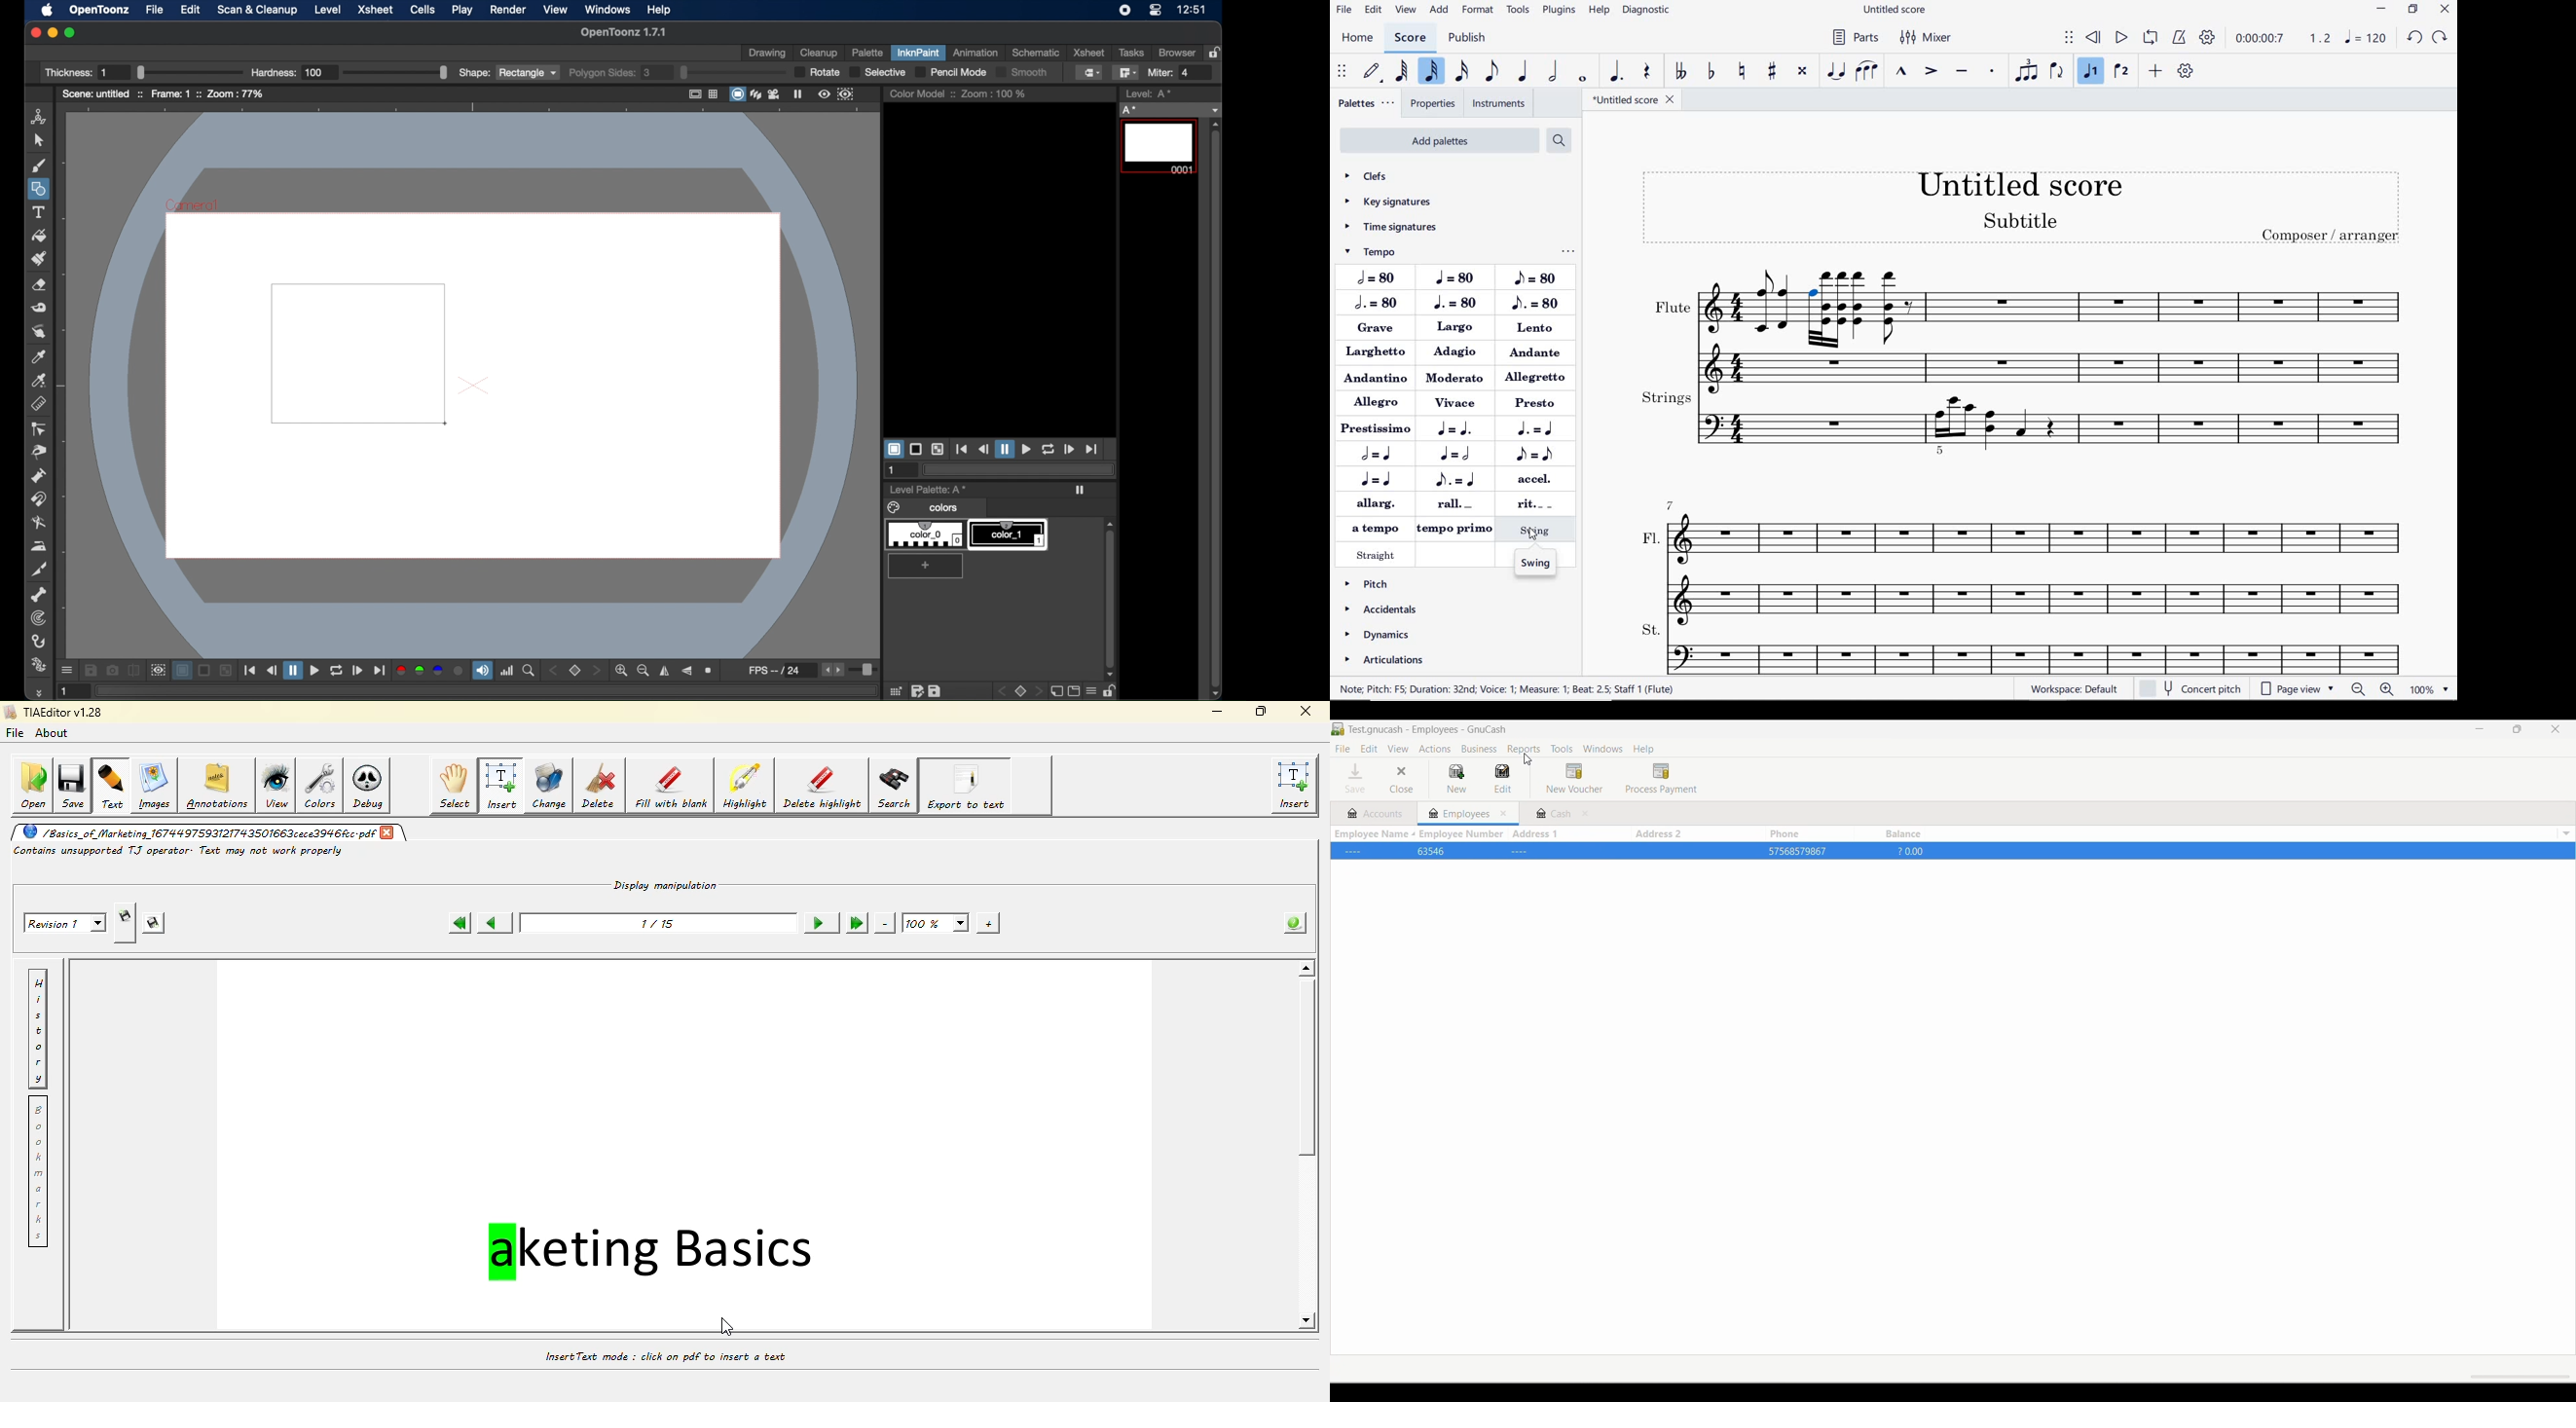  Describe the element at coordinates (1562, 749) in the screenshot. I see `Tools` at that location.